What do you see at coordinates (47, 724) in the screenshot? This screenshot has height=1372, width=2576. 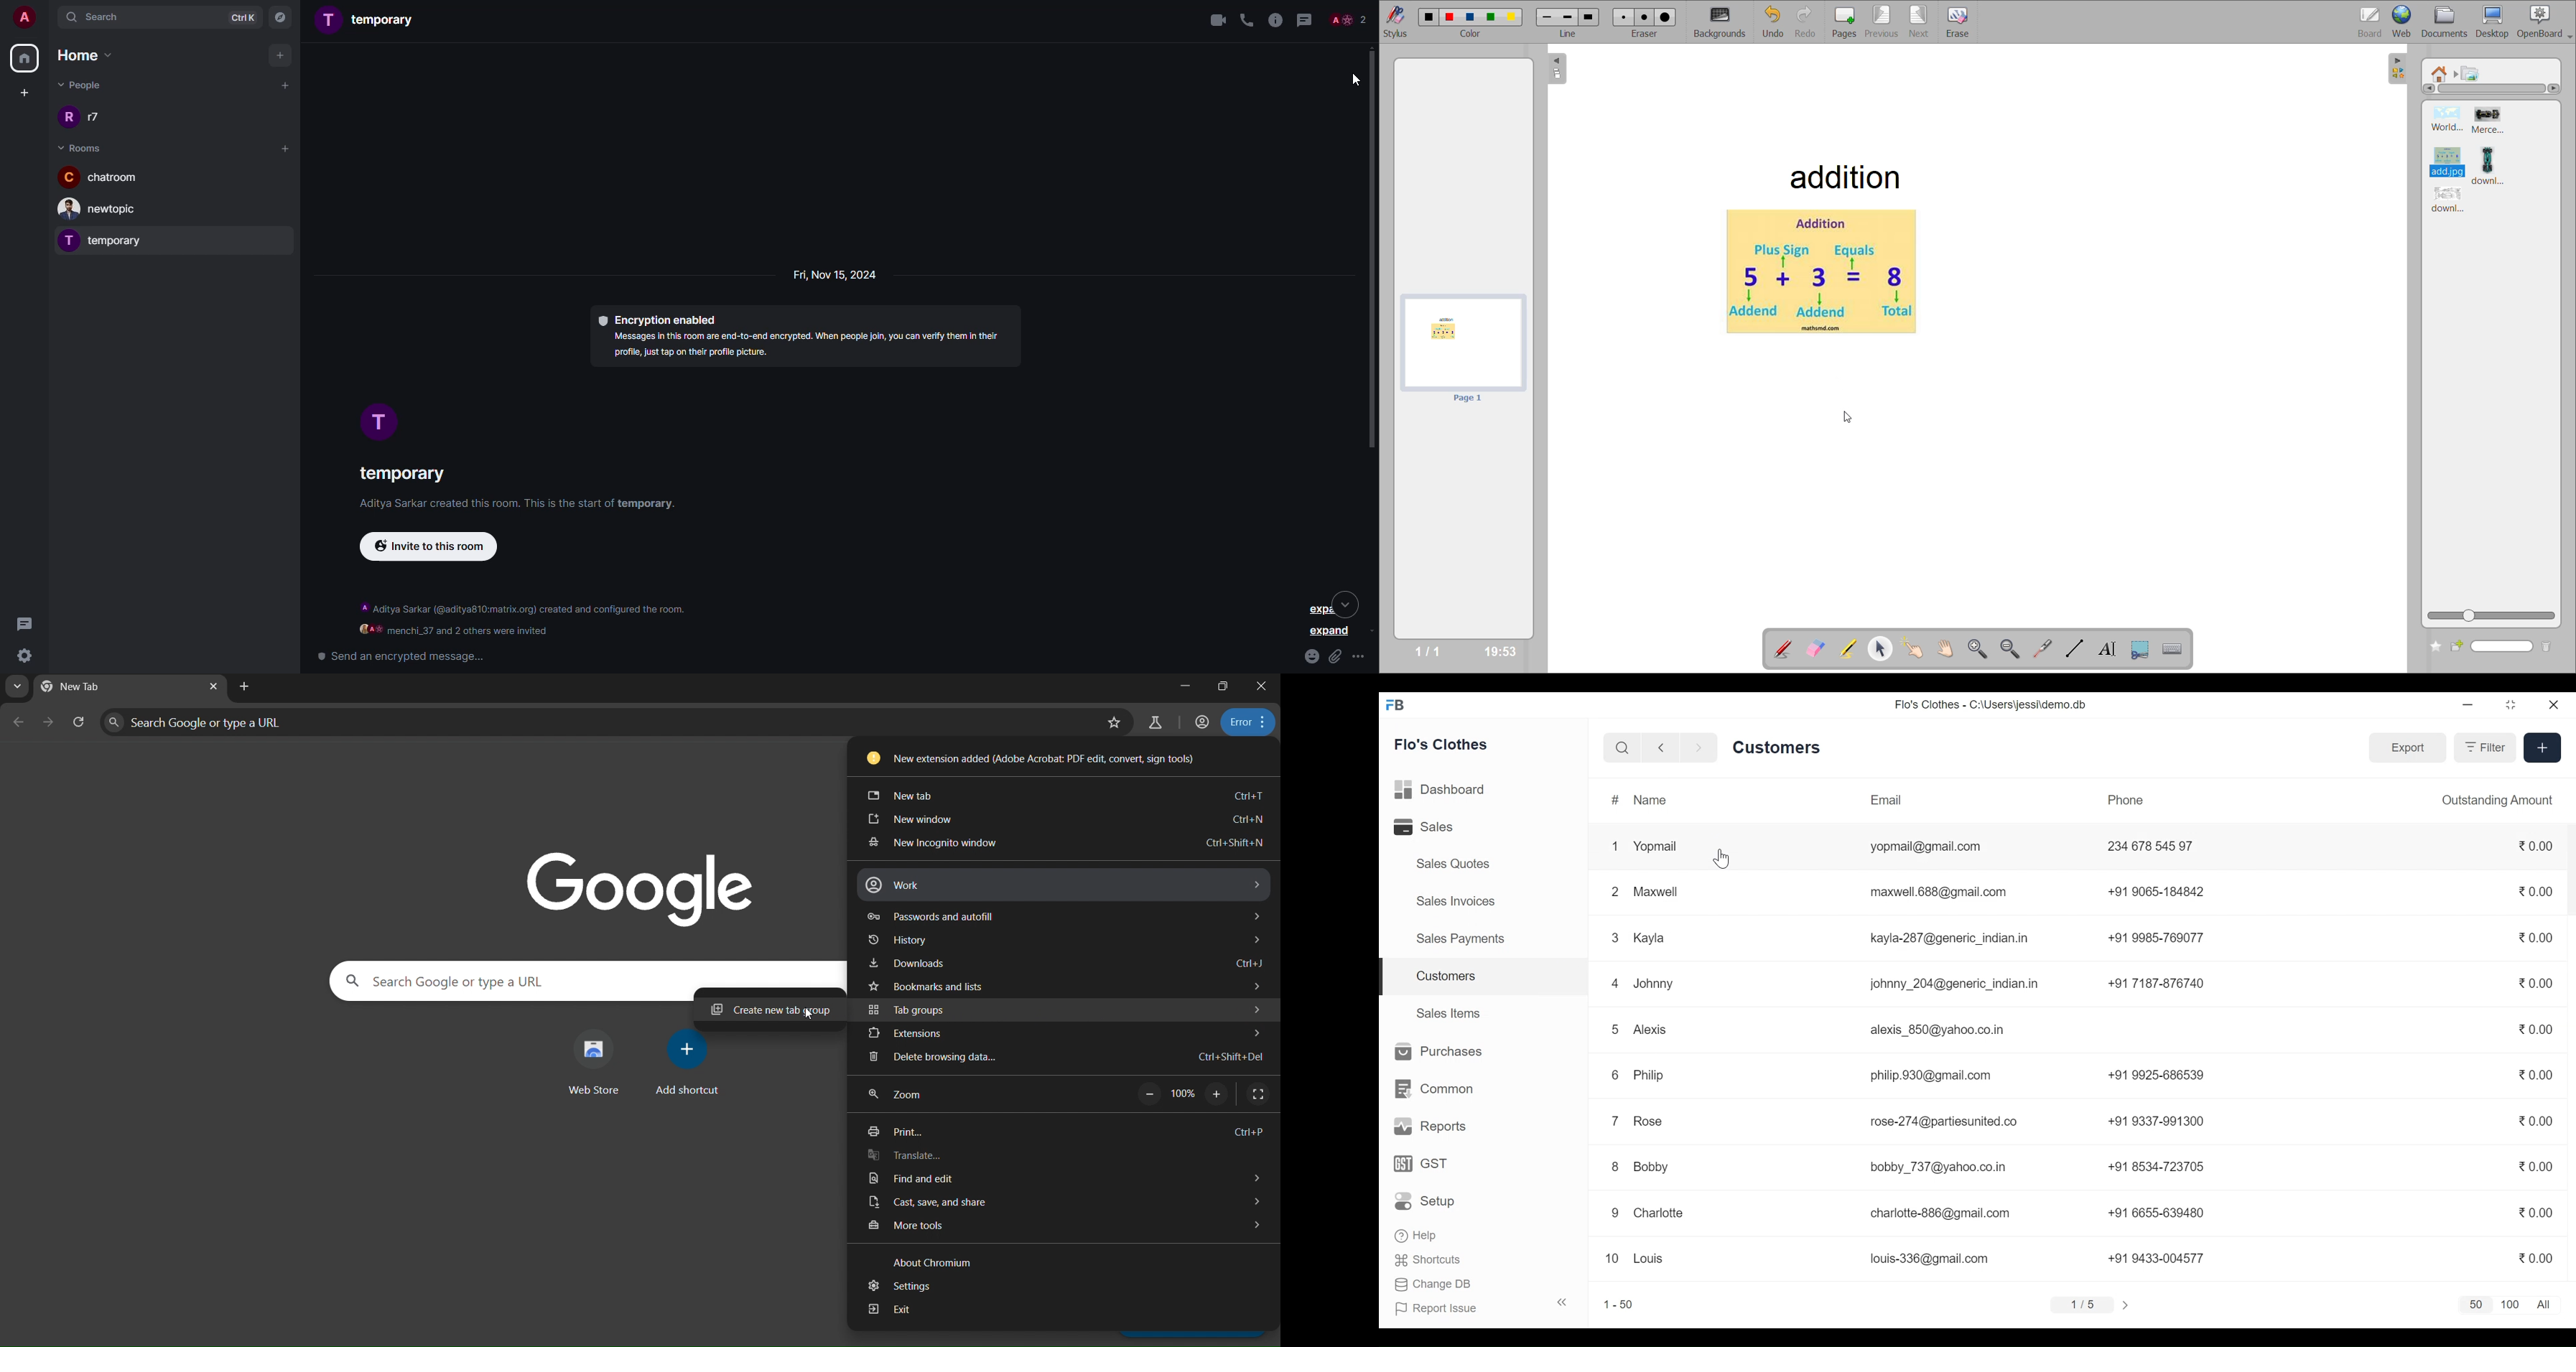 I see `go forward one page` at bounding box center [47, 724].